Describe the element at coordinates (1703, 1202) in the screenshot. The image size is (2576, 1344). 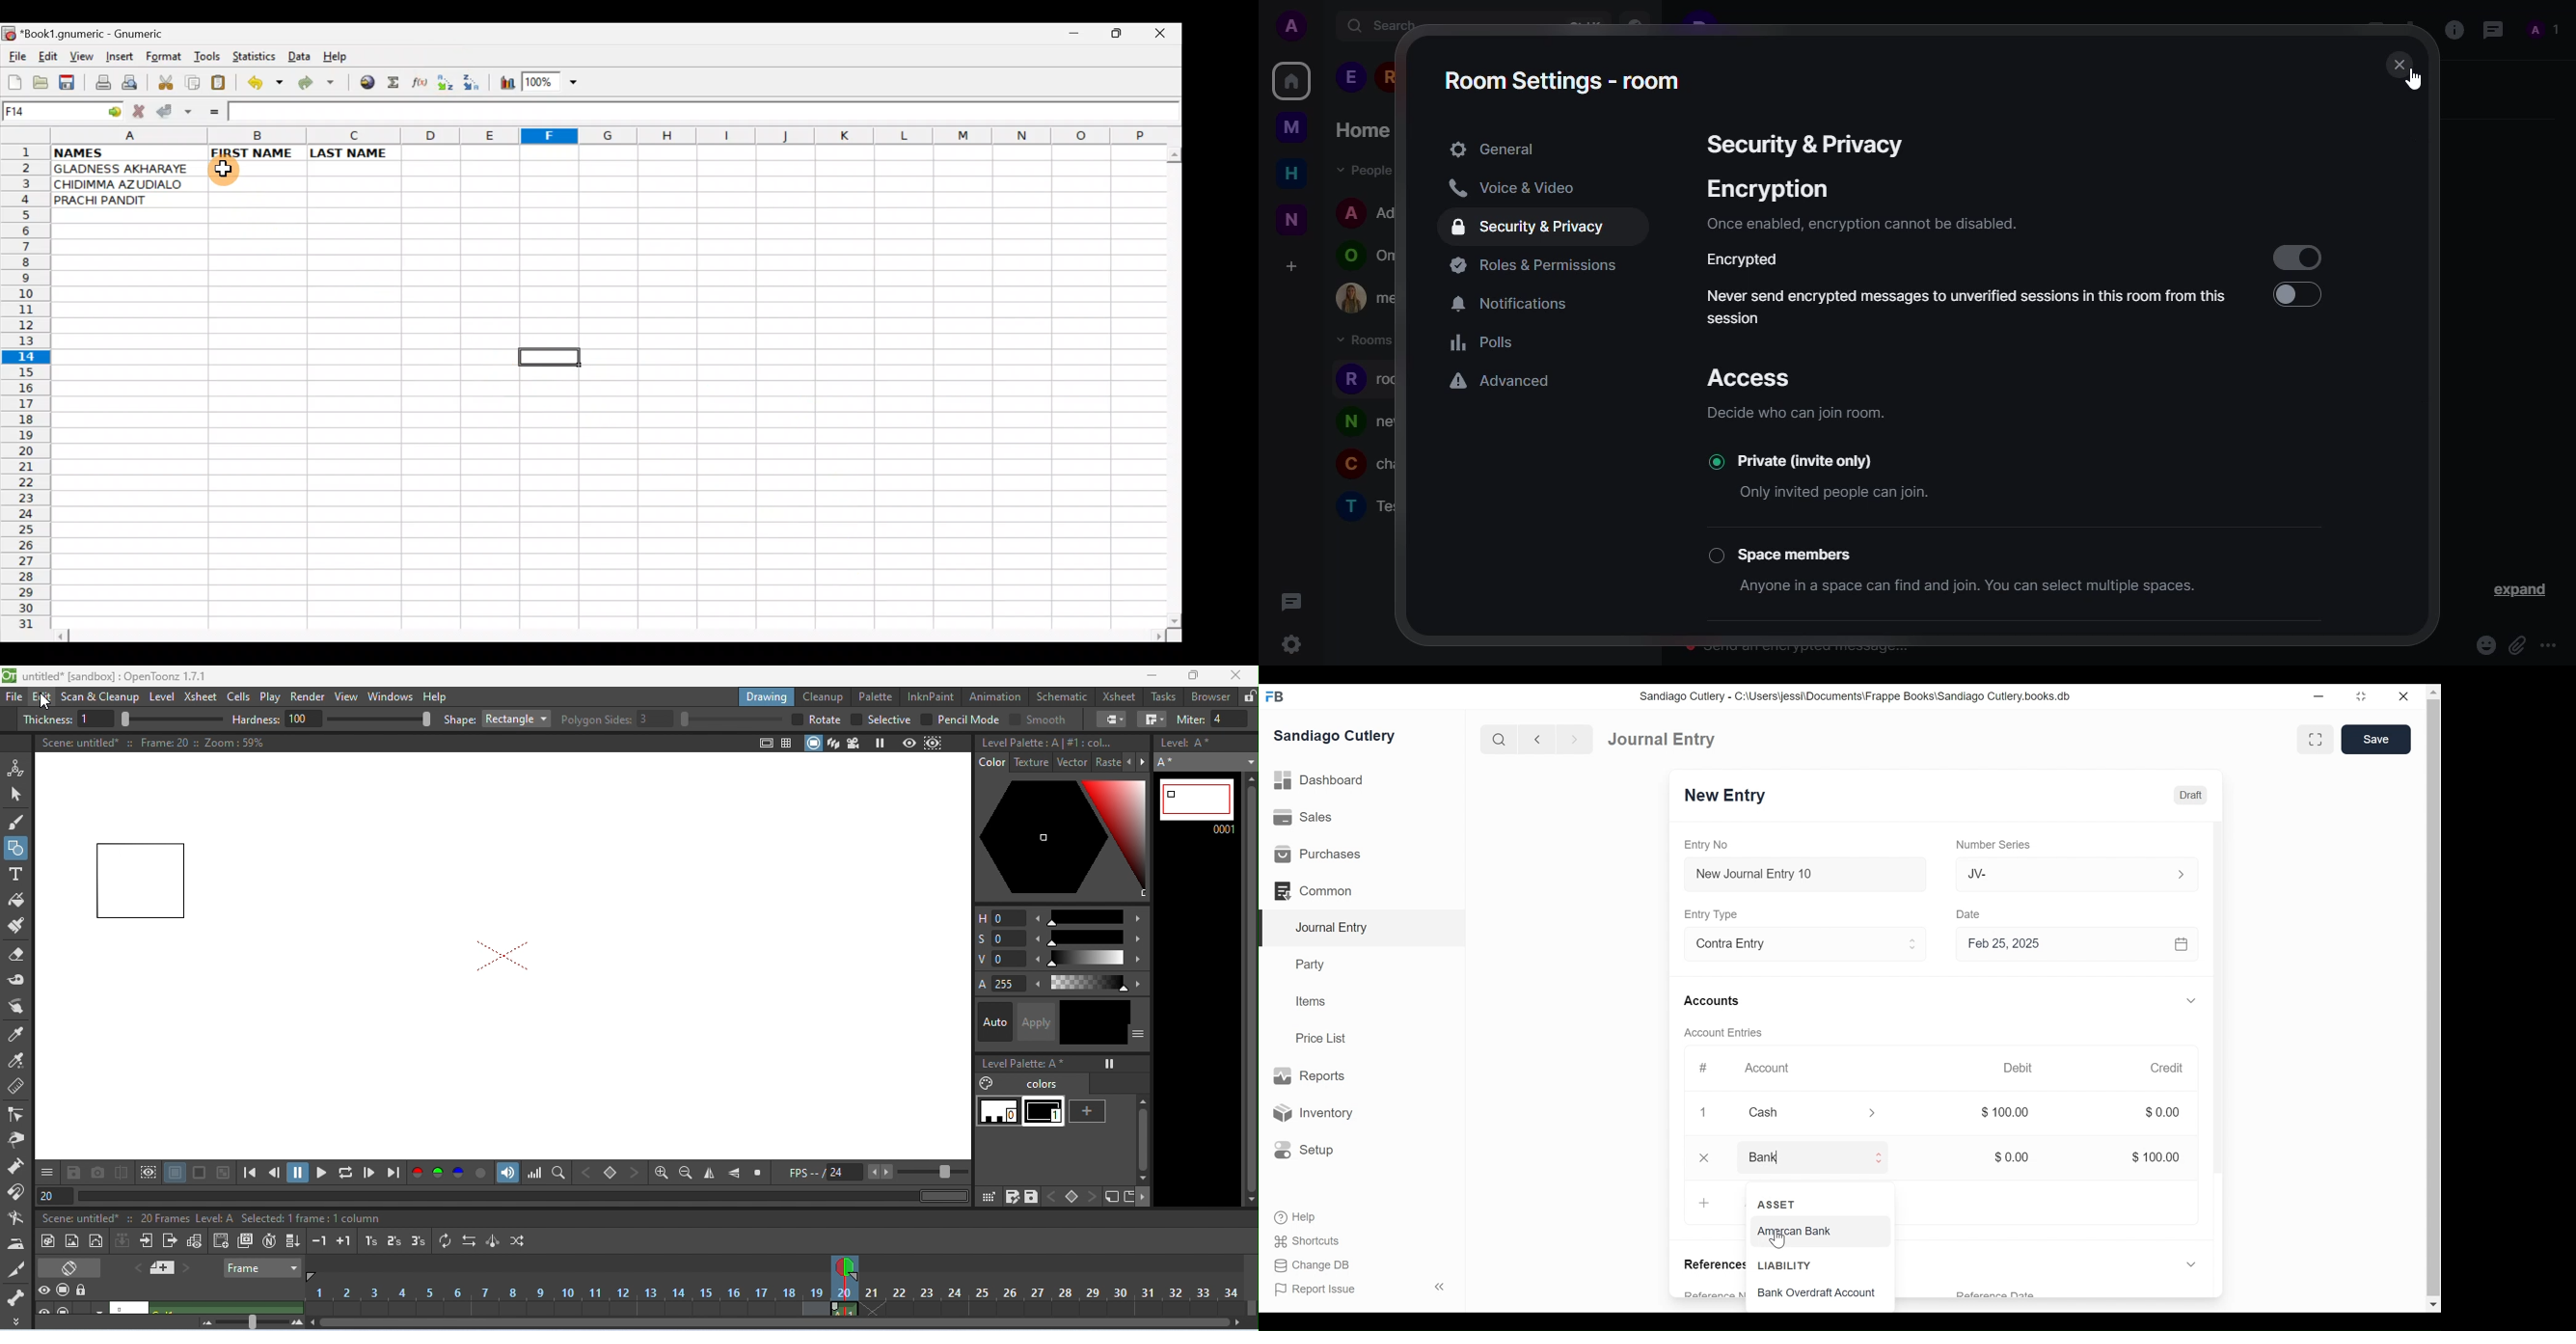
I see `+` at that location.